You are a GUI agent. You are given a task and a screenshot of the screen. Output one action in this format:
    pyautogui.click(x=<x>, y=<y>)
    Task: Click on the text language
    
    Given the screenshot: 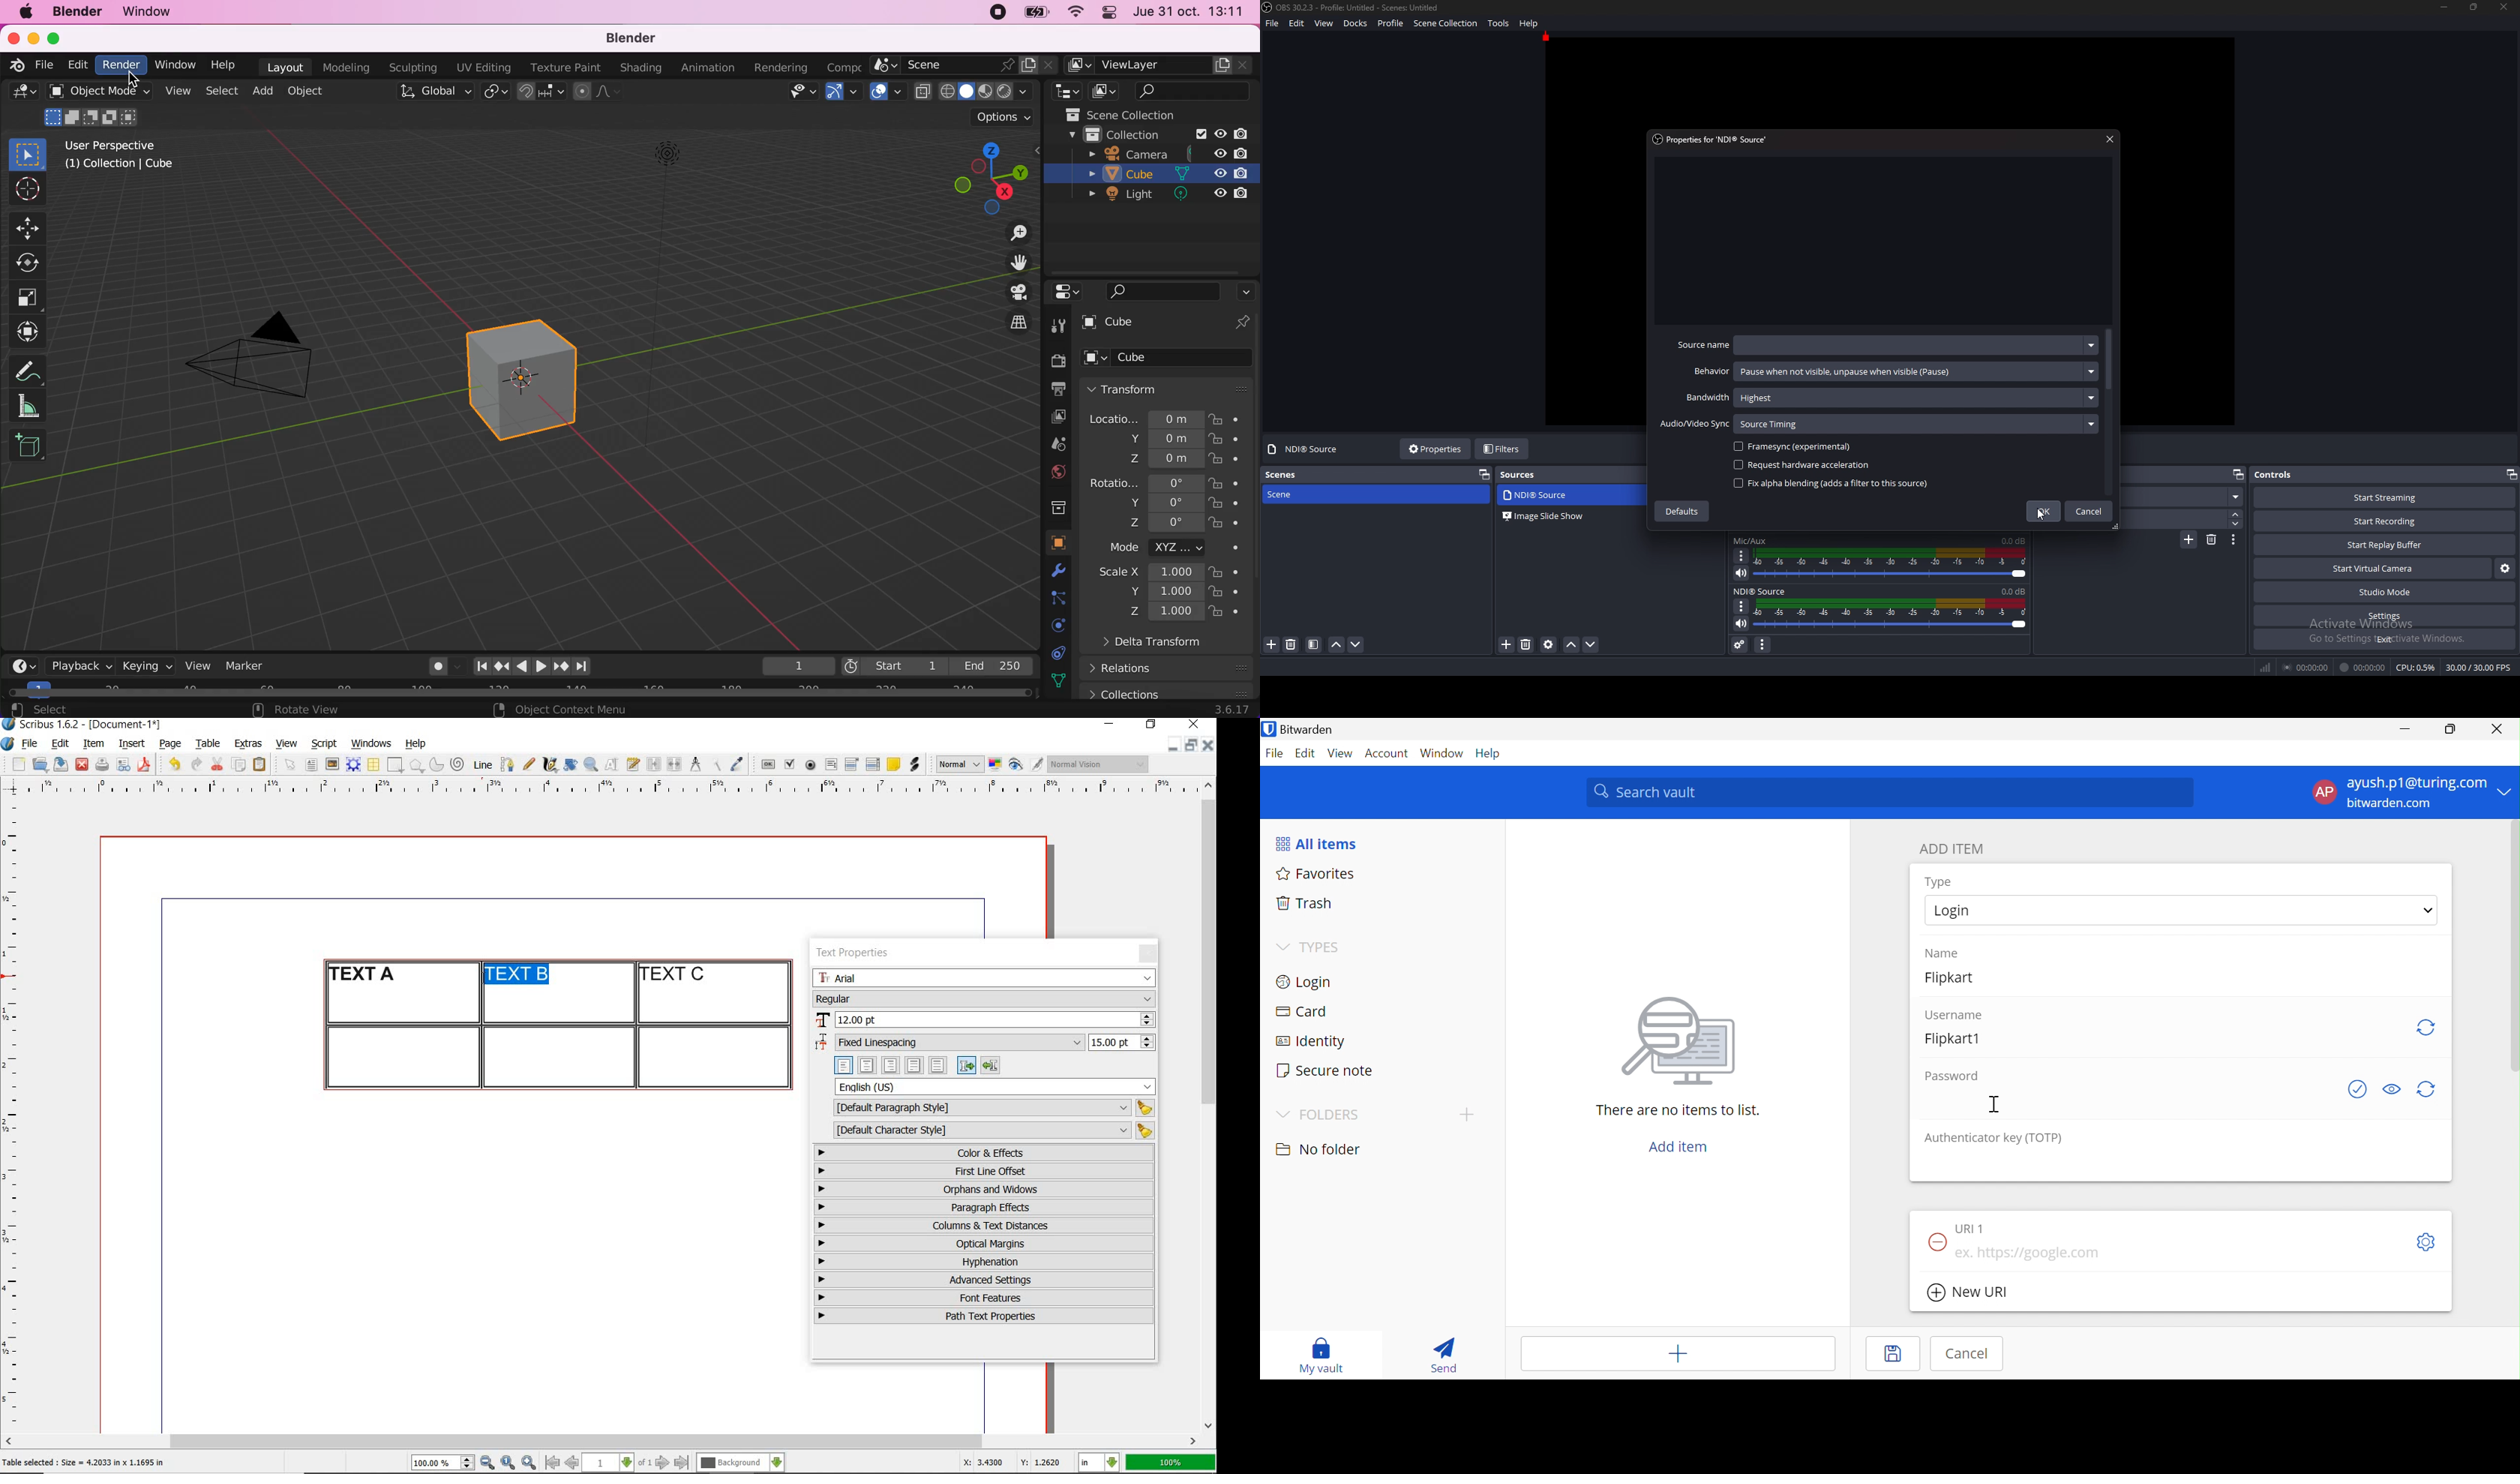 What is the action you would take?
    pyautogui.click(x=996, y=1087)
    